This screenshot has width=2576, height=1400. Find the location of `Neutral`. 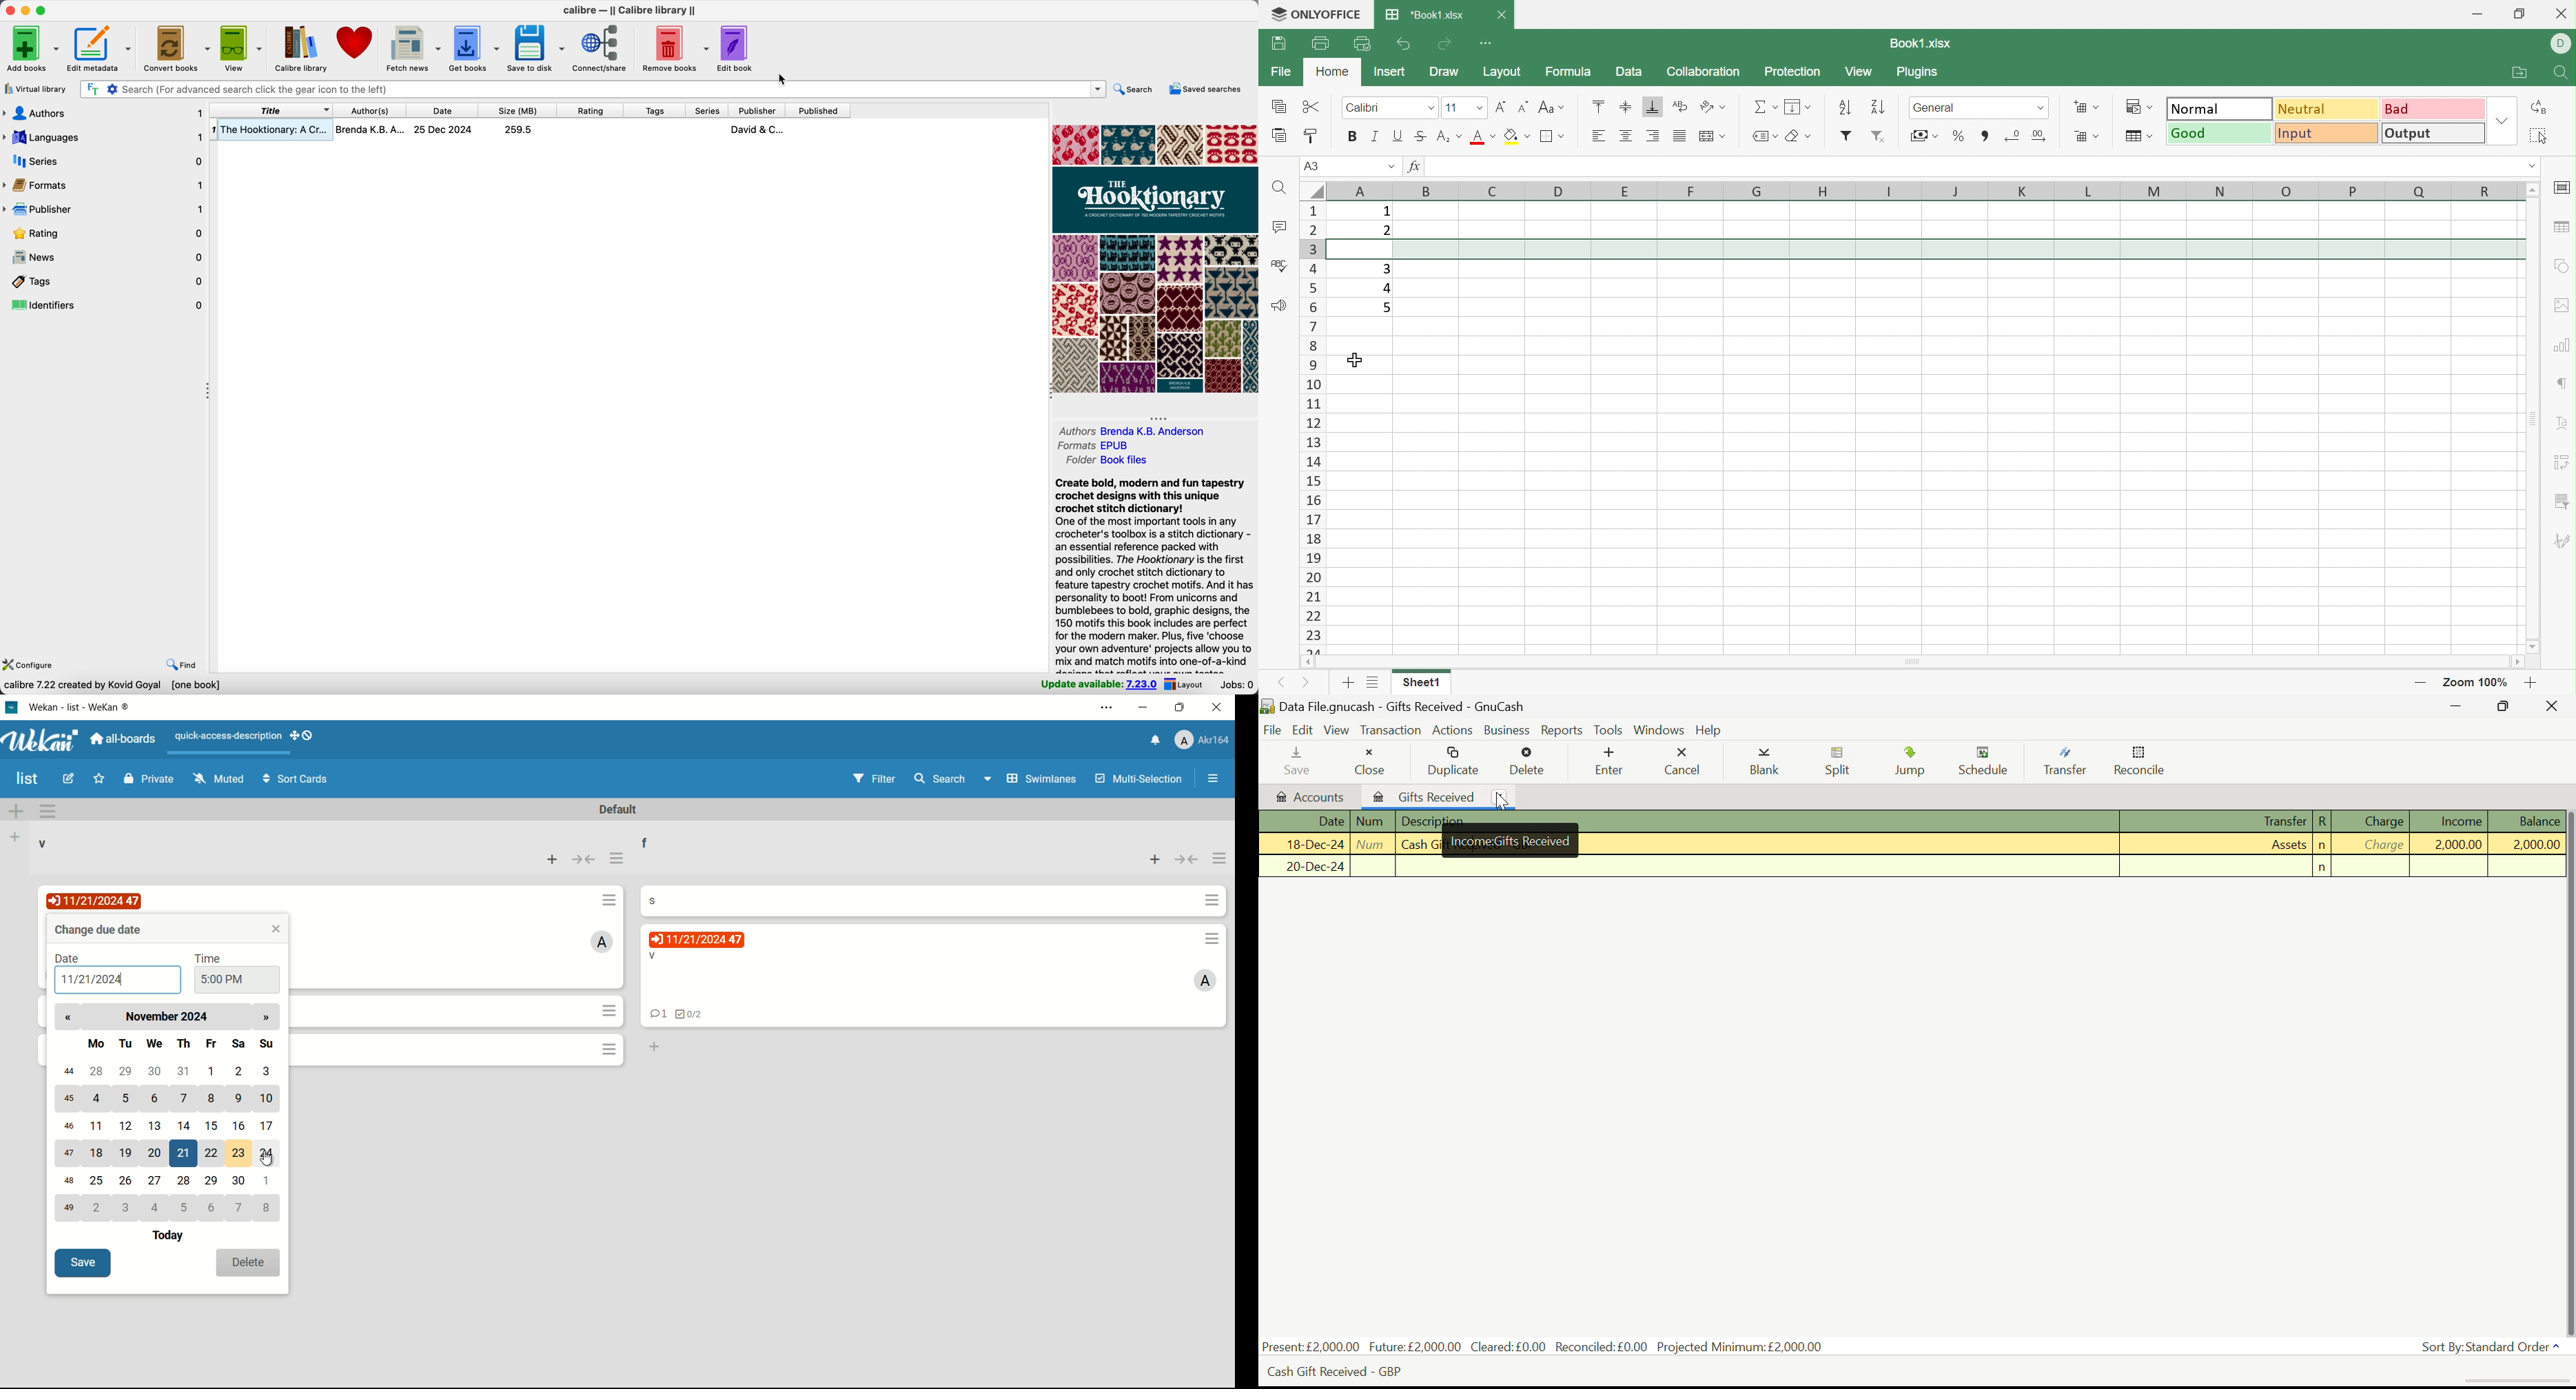

Neutral is located at coordinates (2327, 108).